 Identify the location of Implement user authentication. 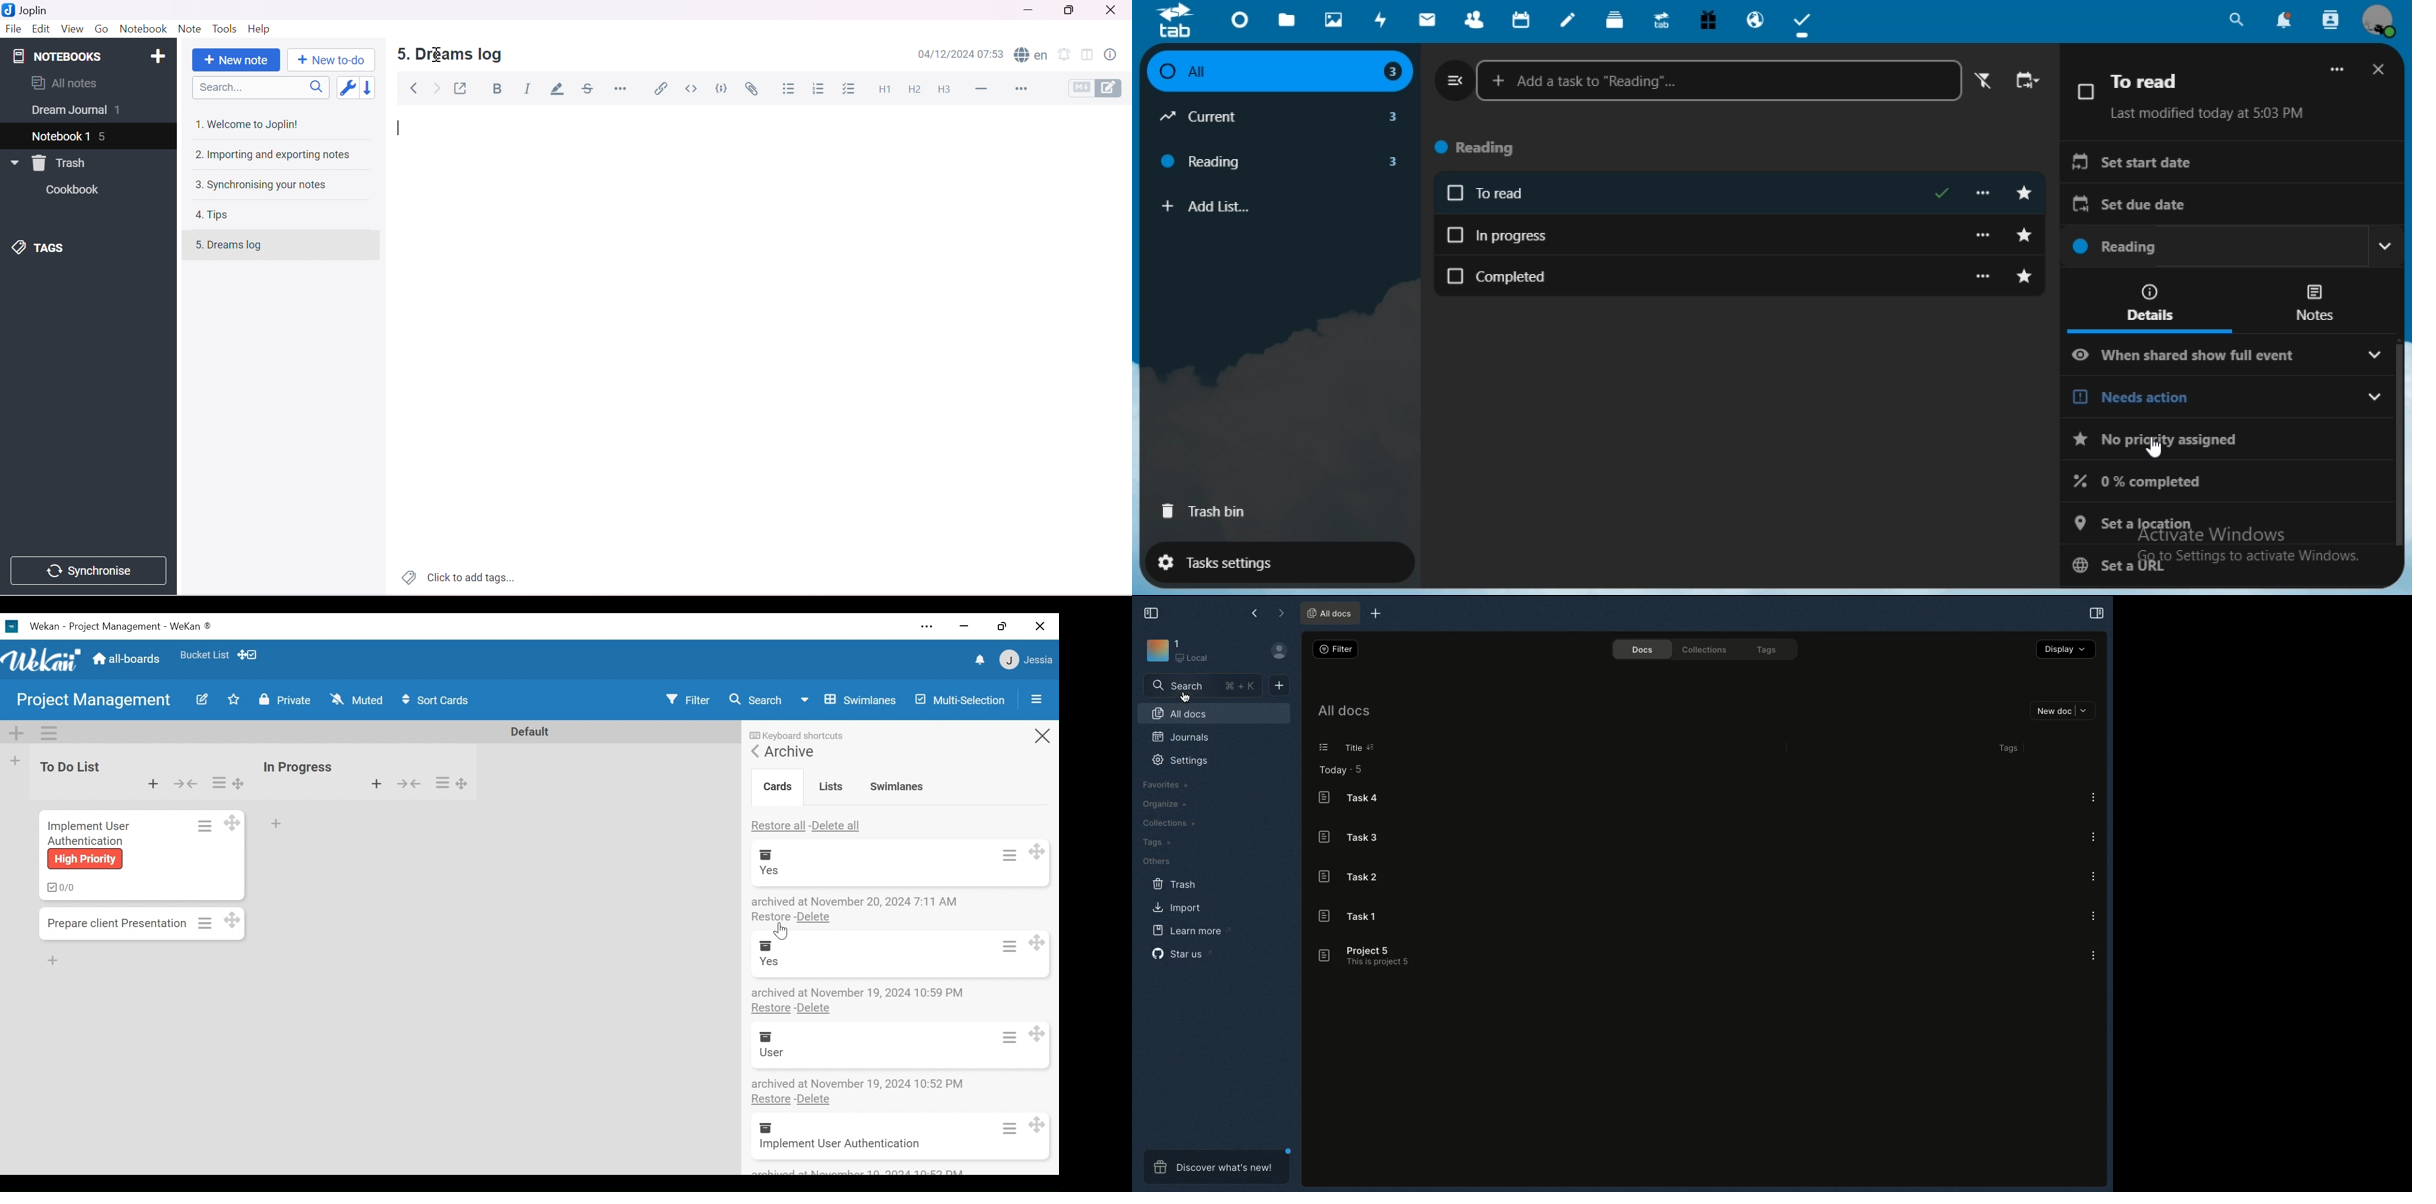
(88, 832).